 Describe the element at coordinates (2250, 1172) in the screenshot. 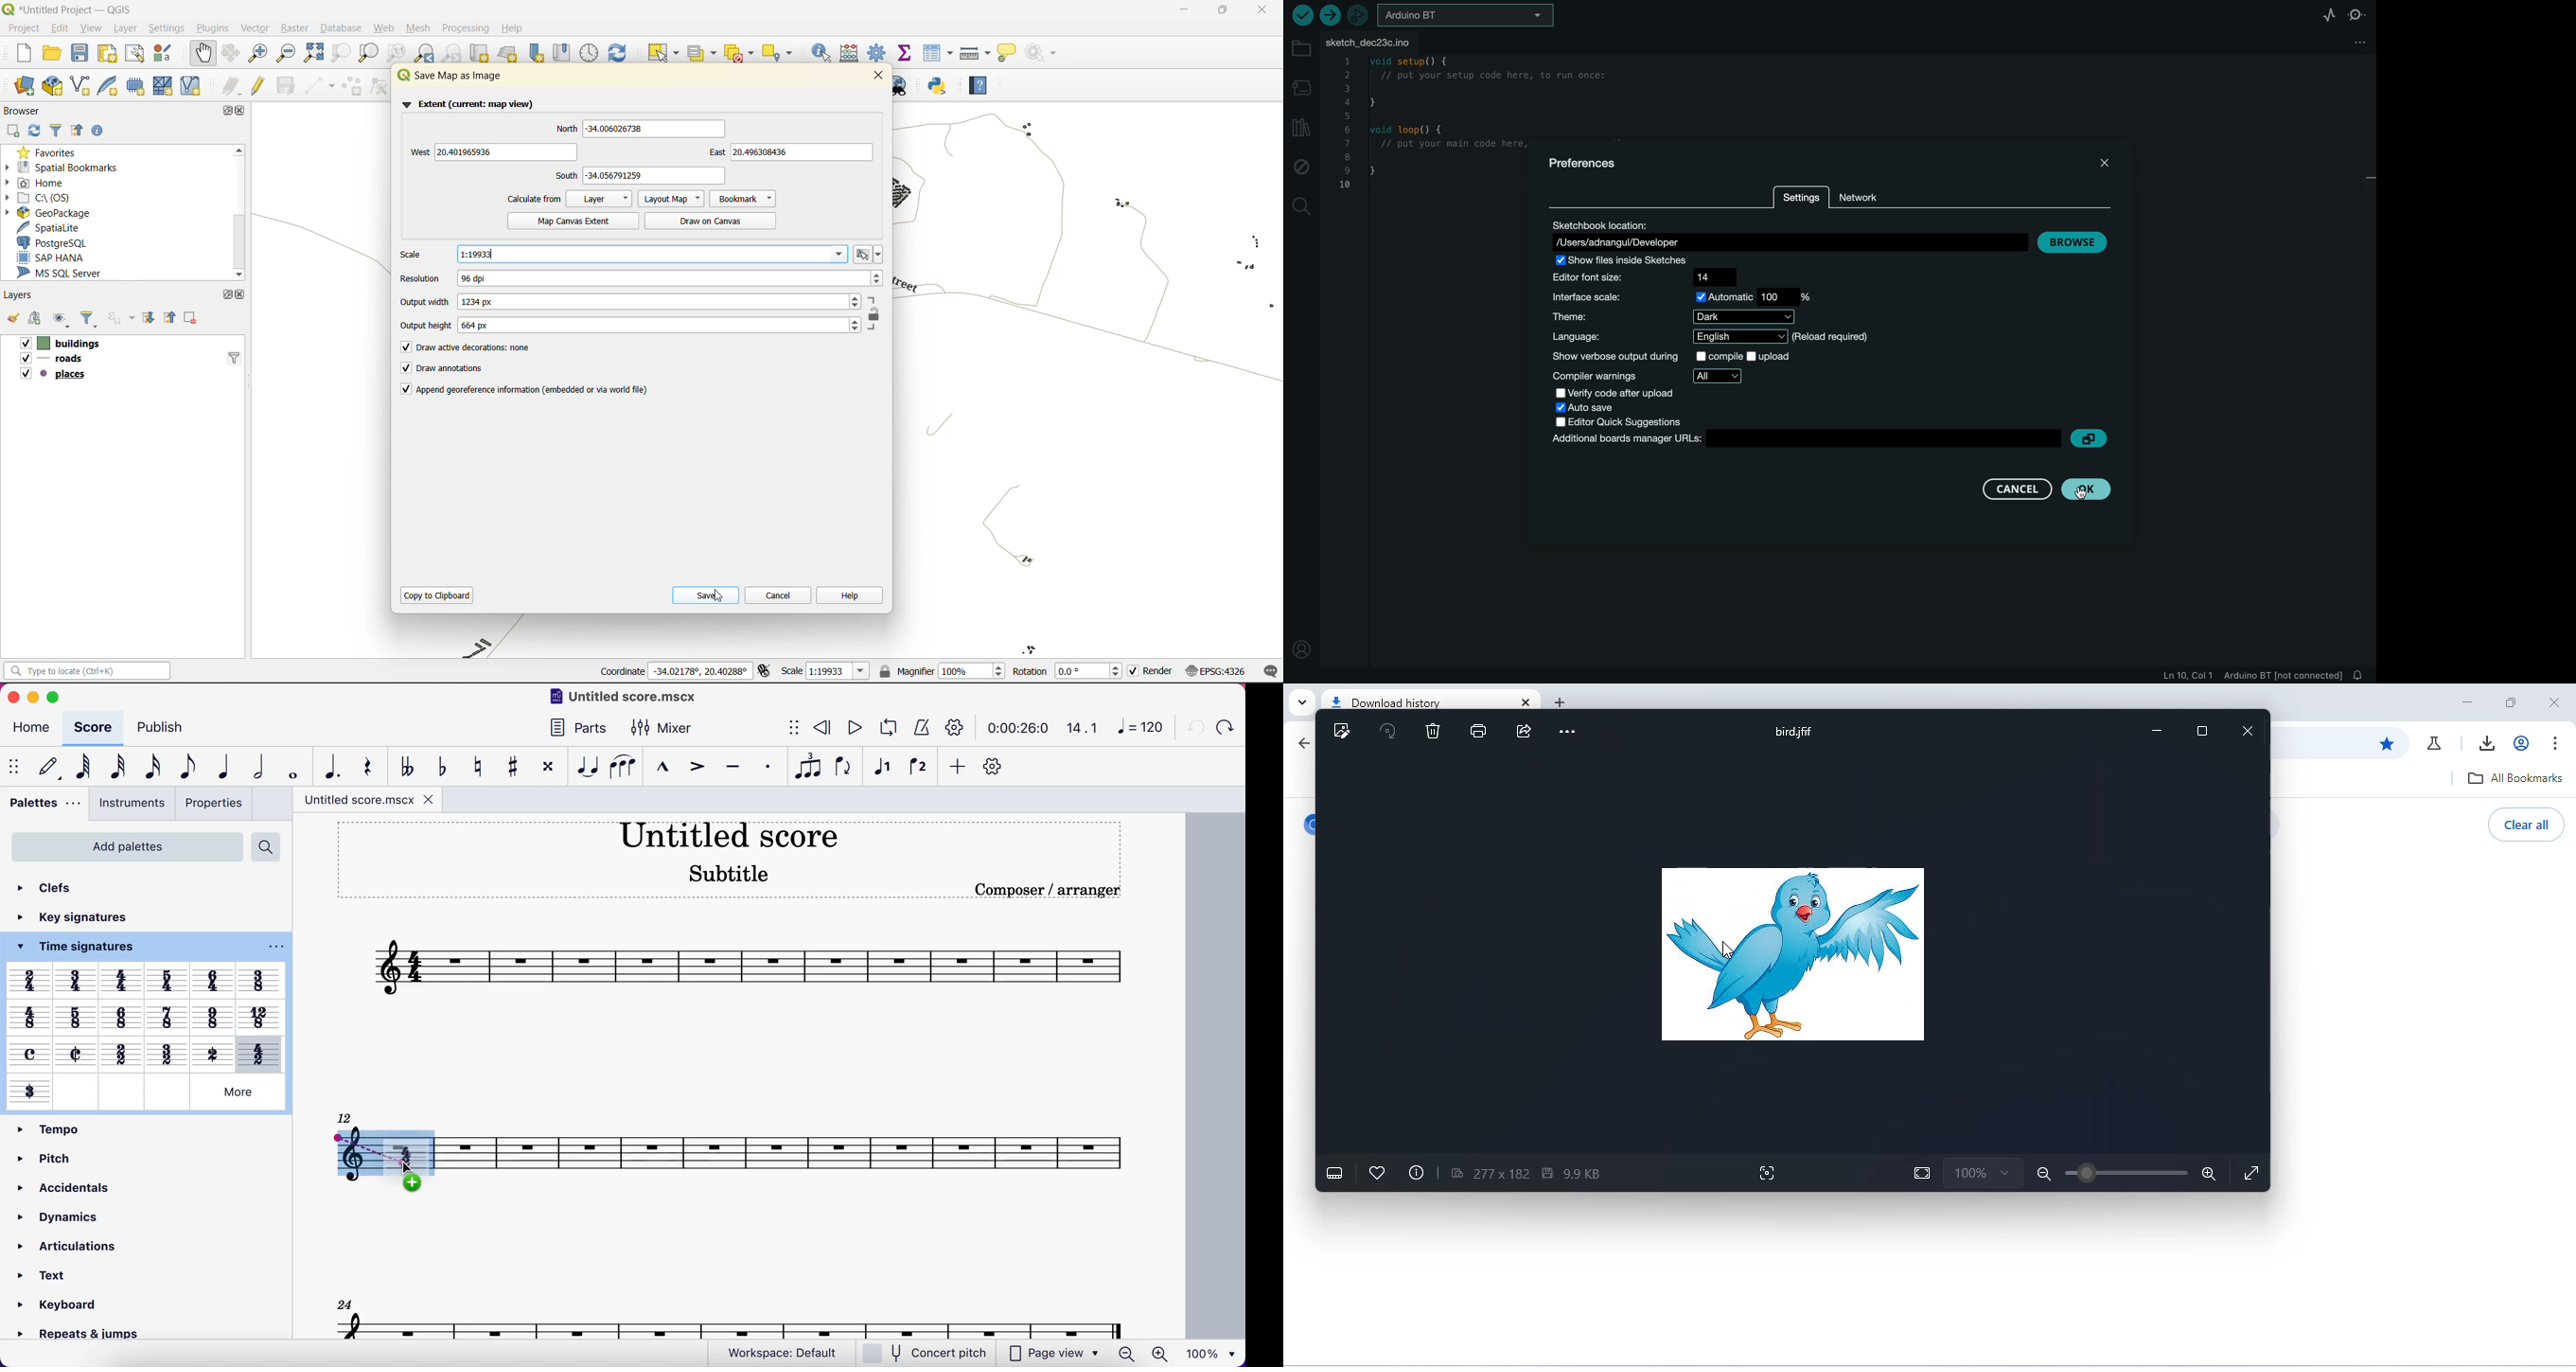

I see `fullscreen` at that location.